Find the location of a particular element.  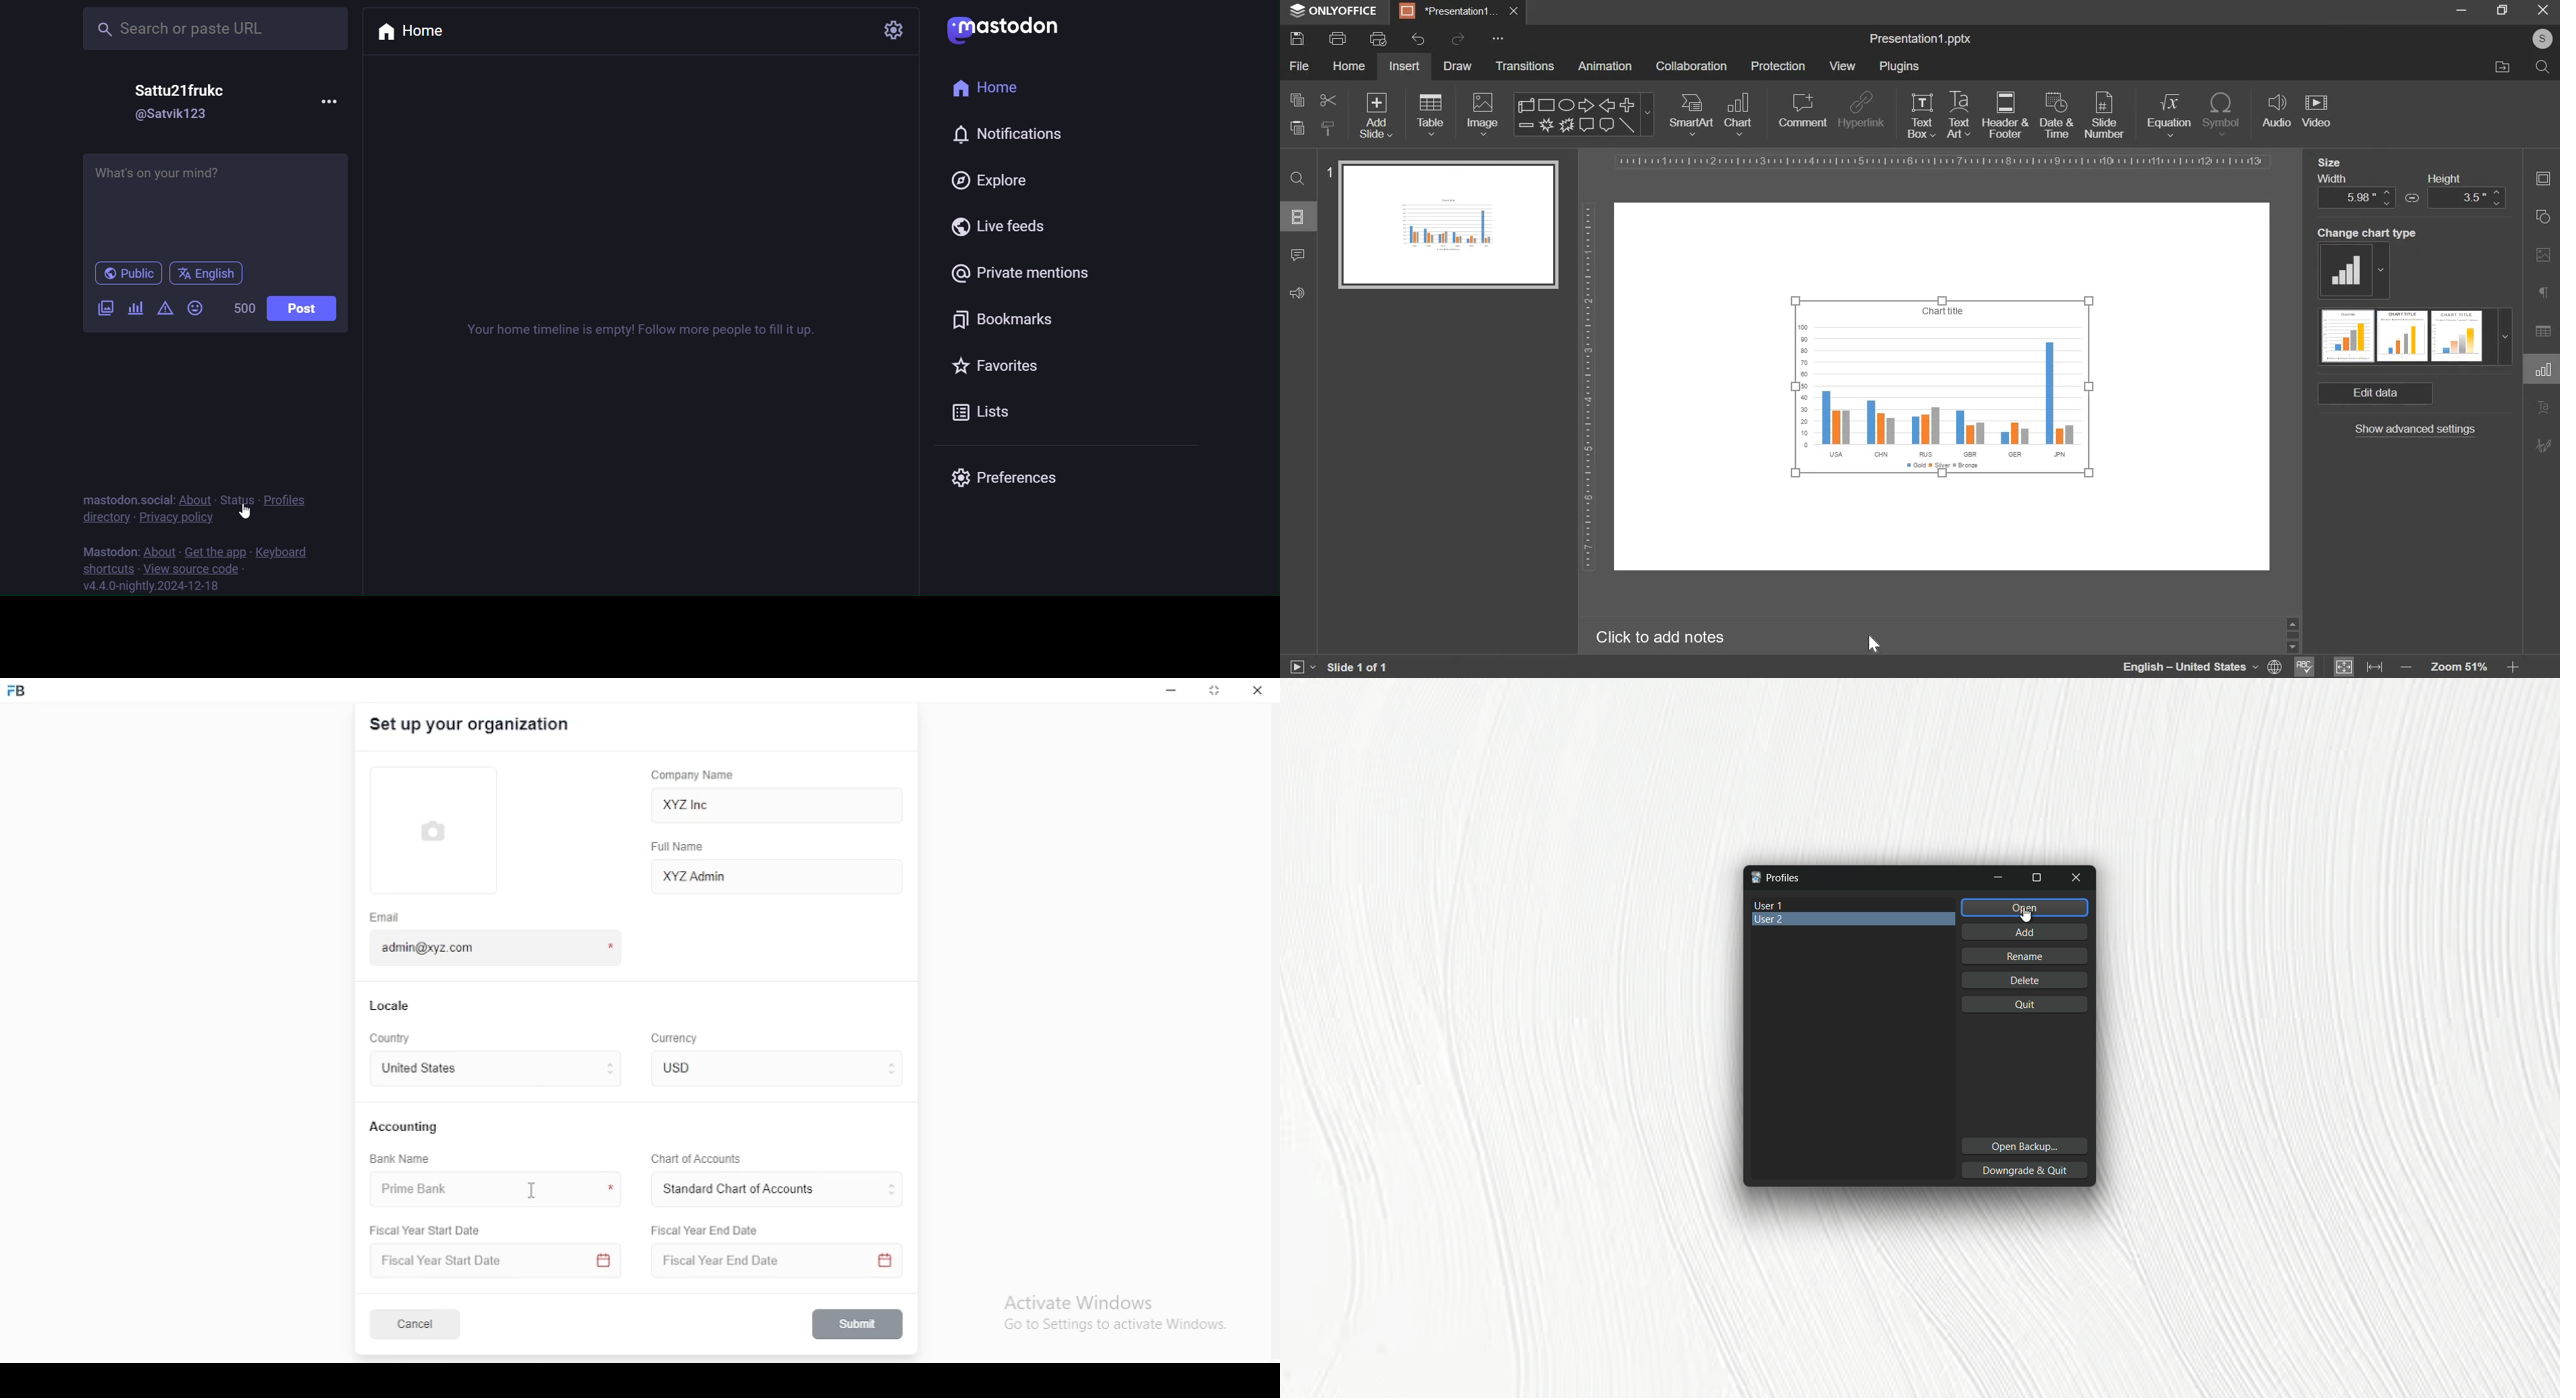

hyperlink is located at coordinates (1862, 108).